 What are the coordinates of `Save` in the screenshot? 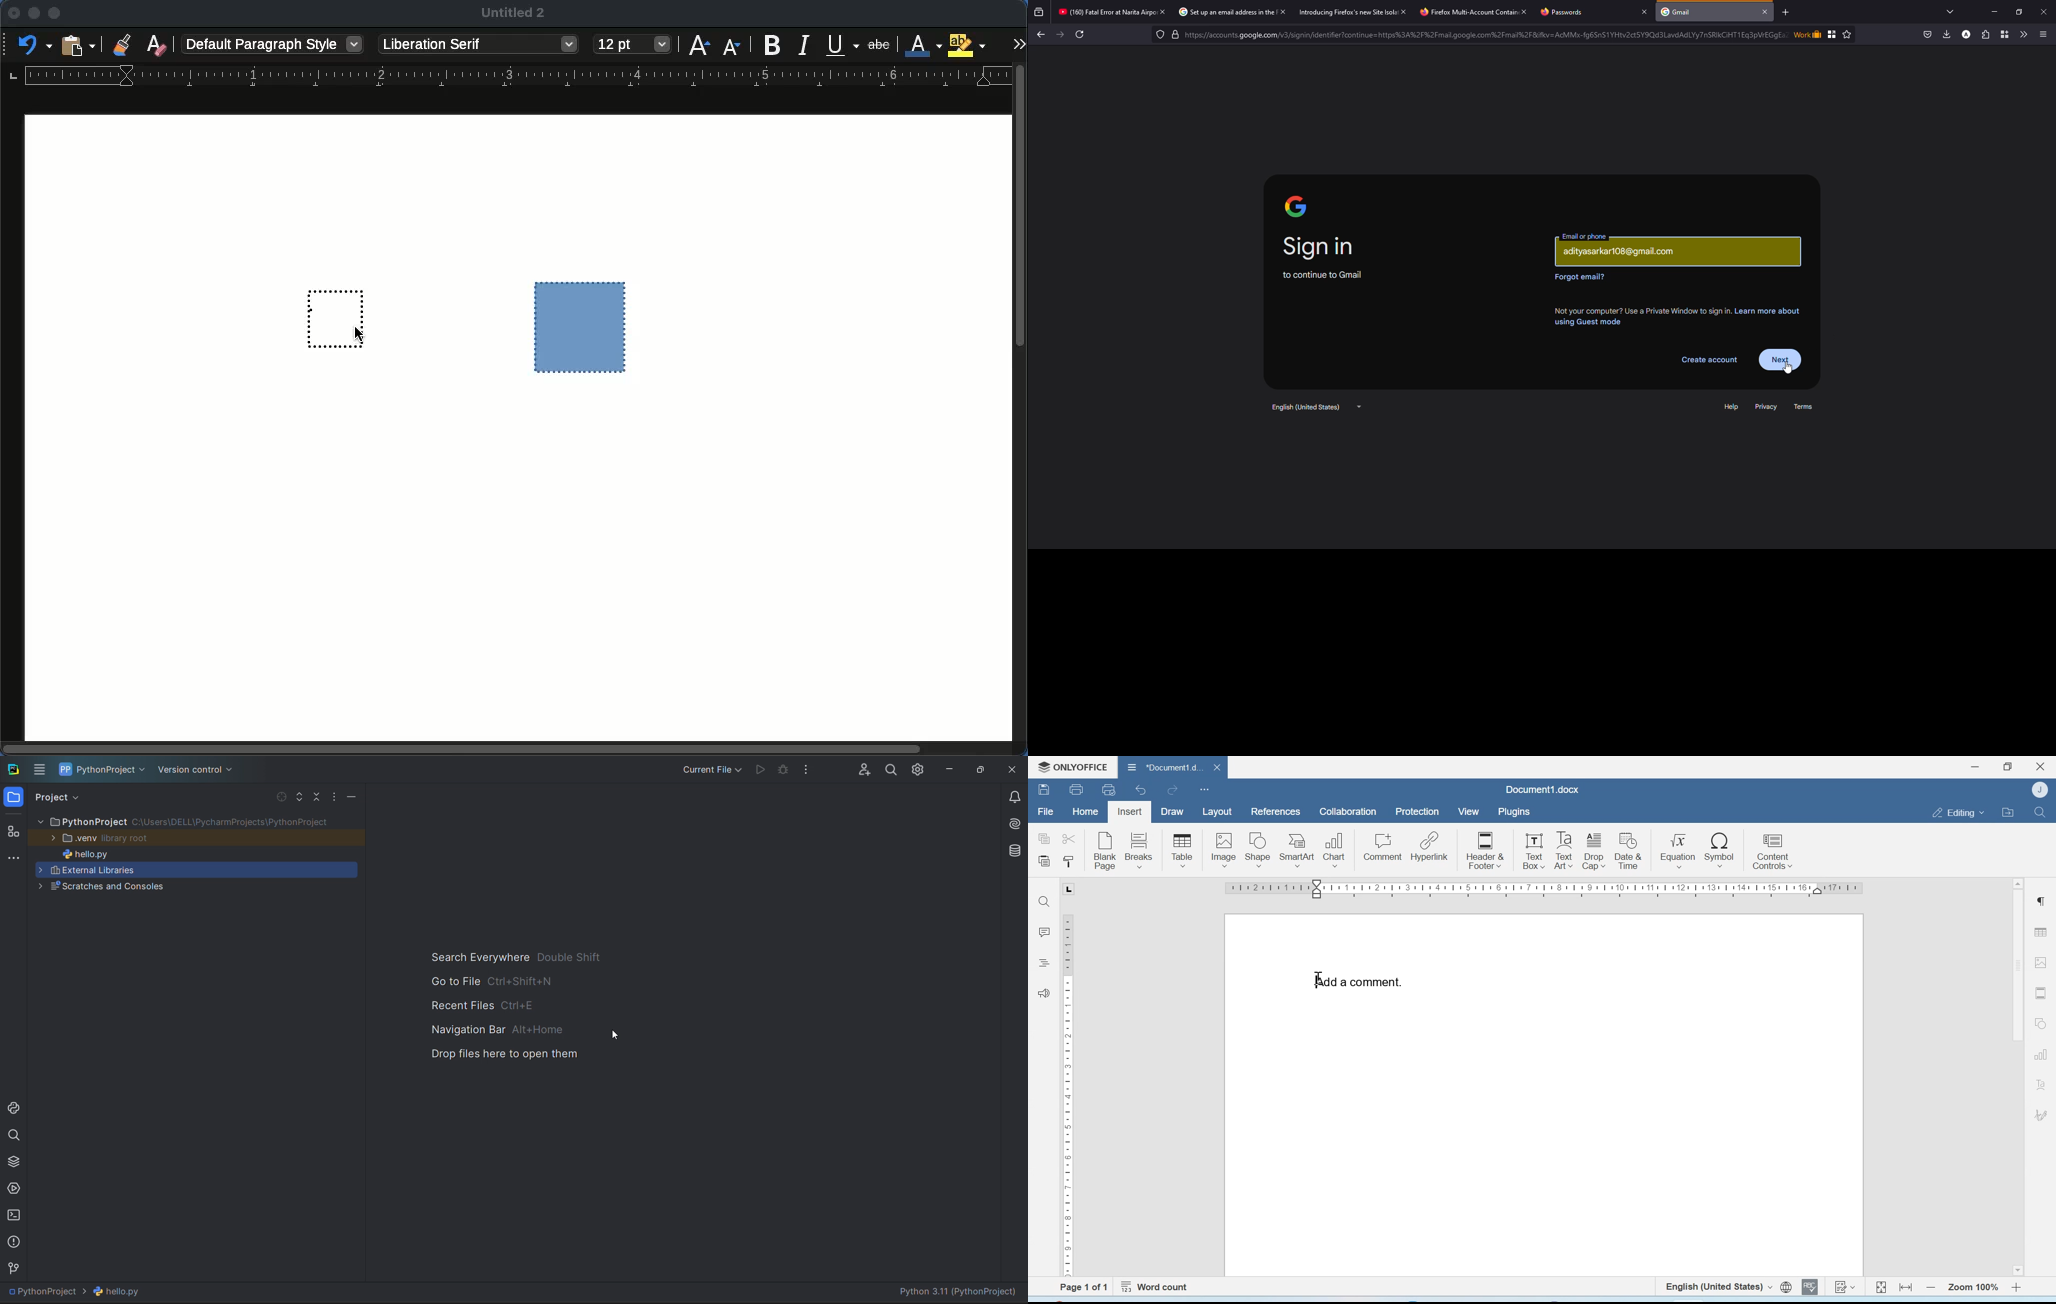 It's located at (1044, 789).